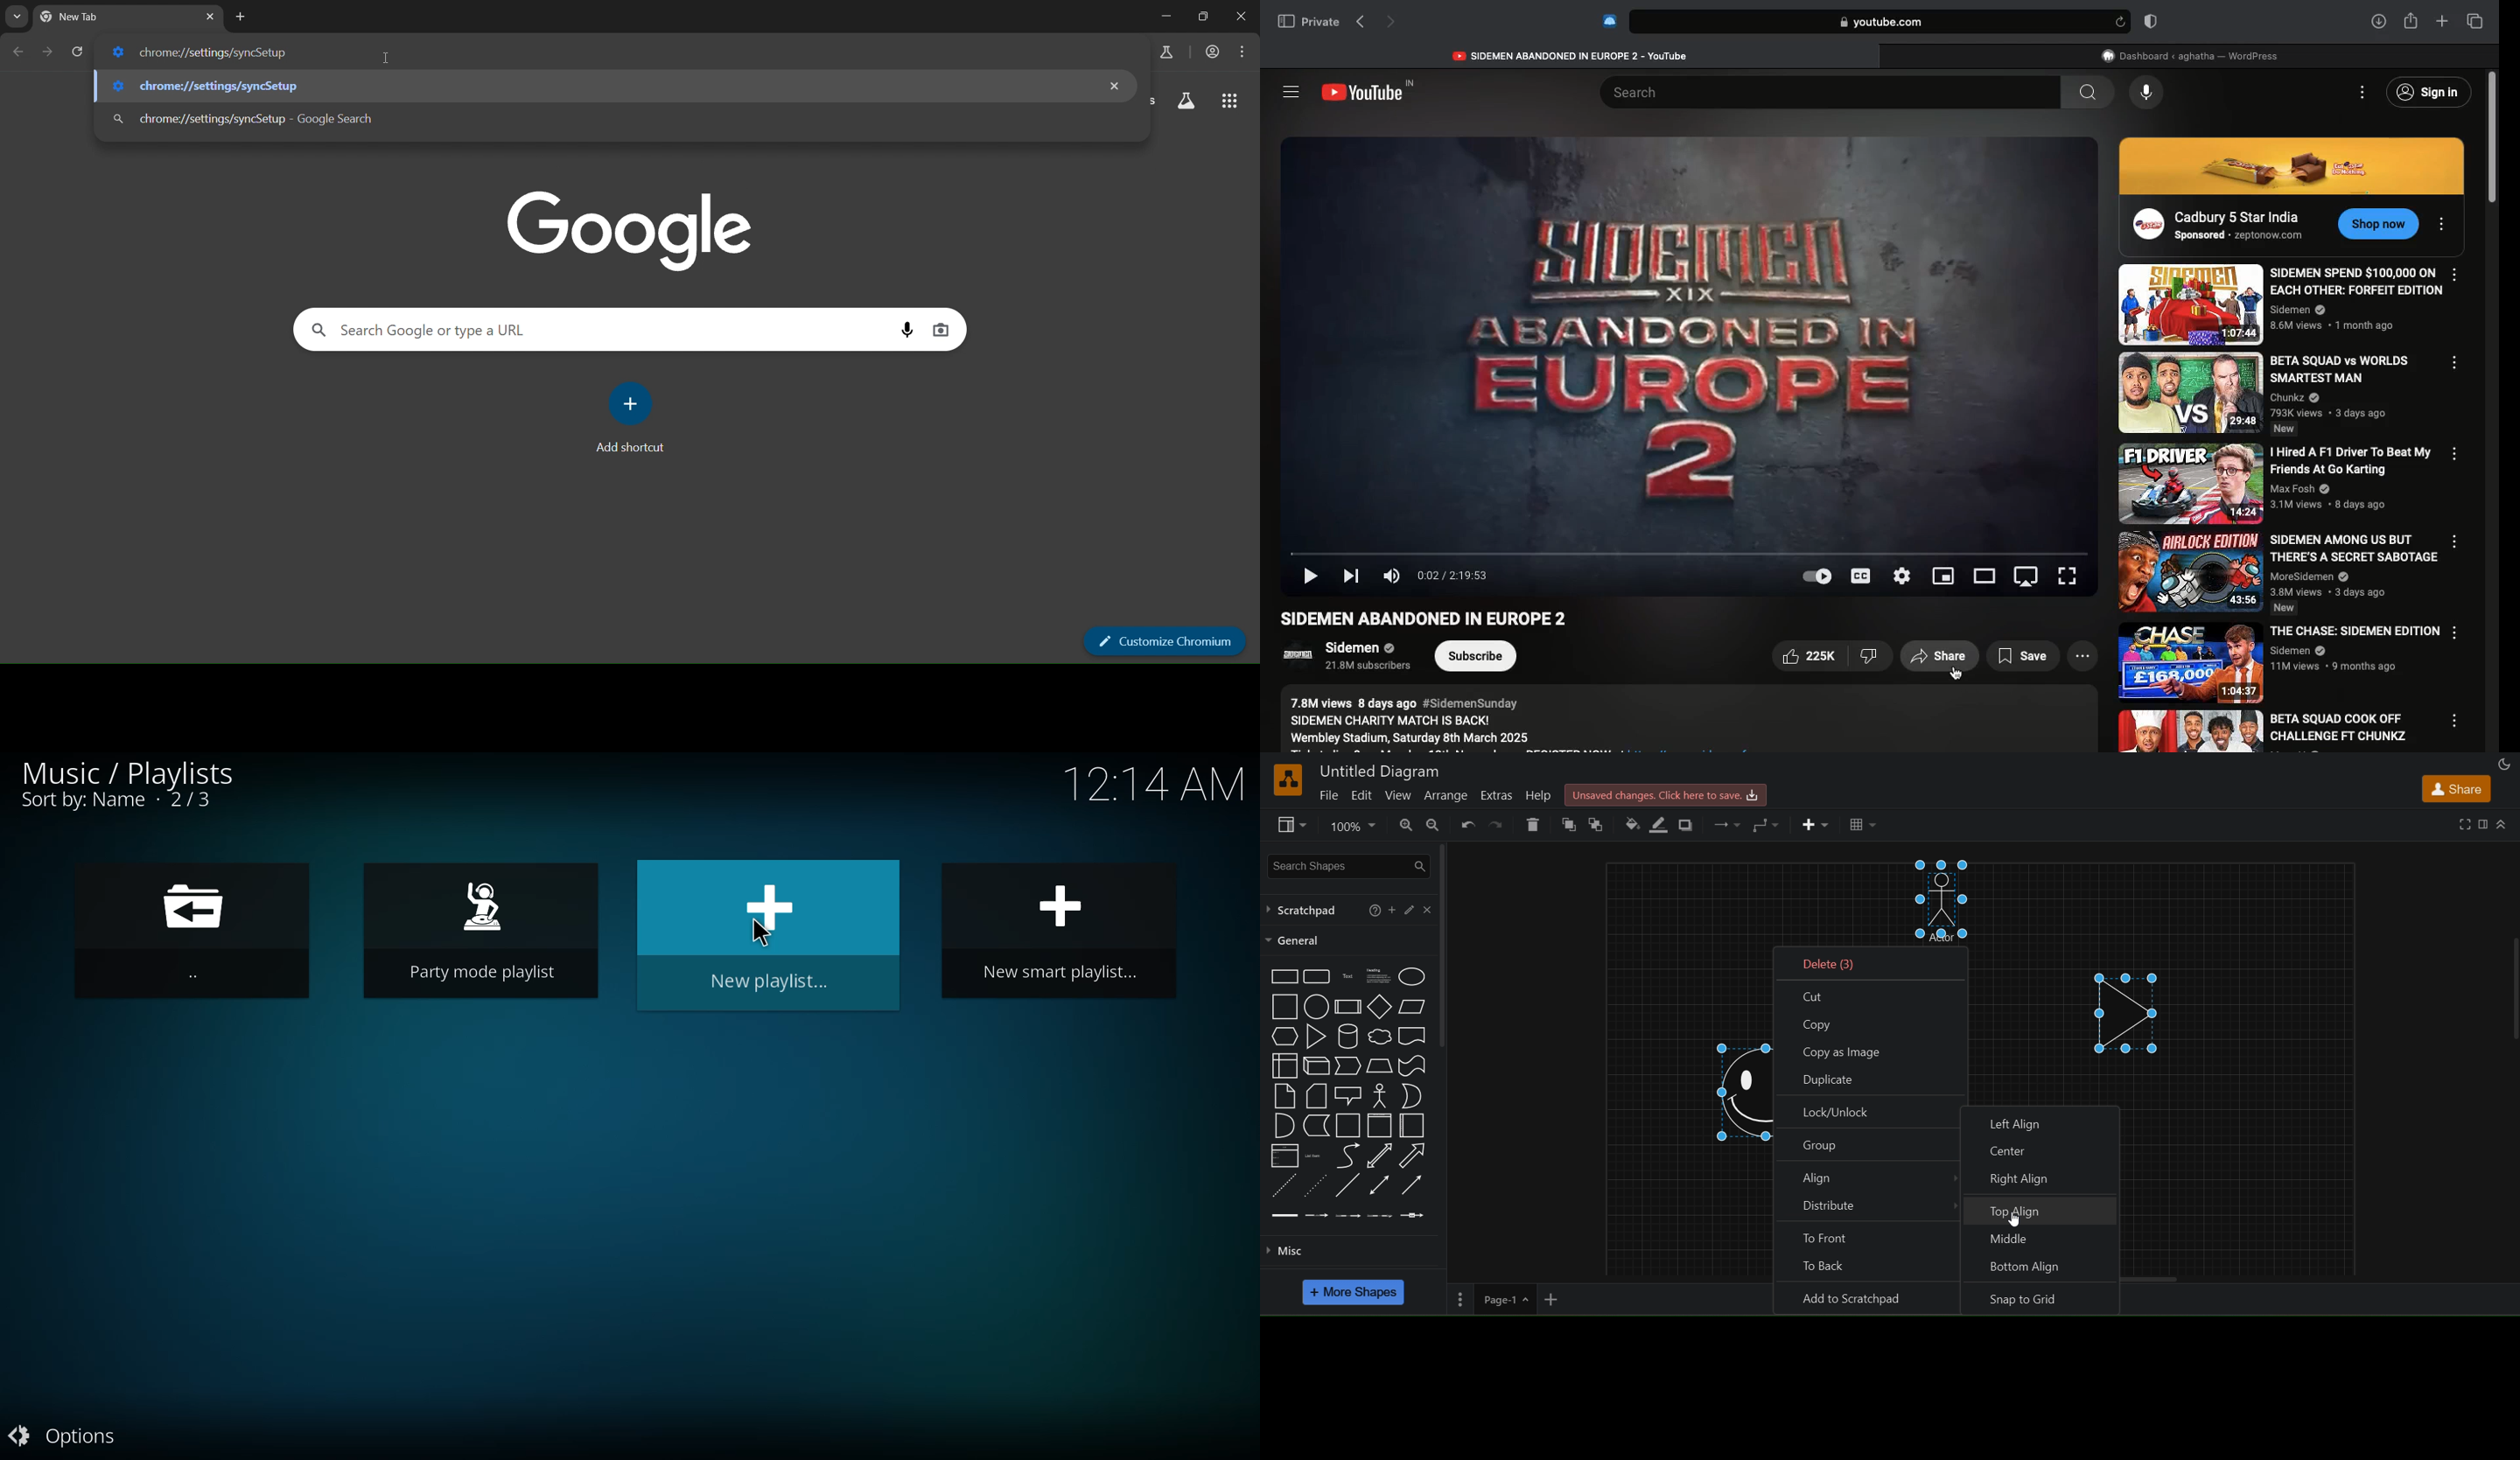  Describe the element at coordinates (1816, 825) in the screenshot. I see `insert ` at that location.